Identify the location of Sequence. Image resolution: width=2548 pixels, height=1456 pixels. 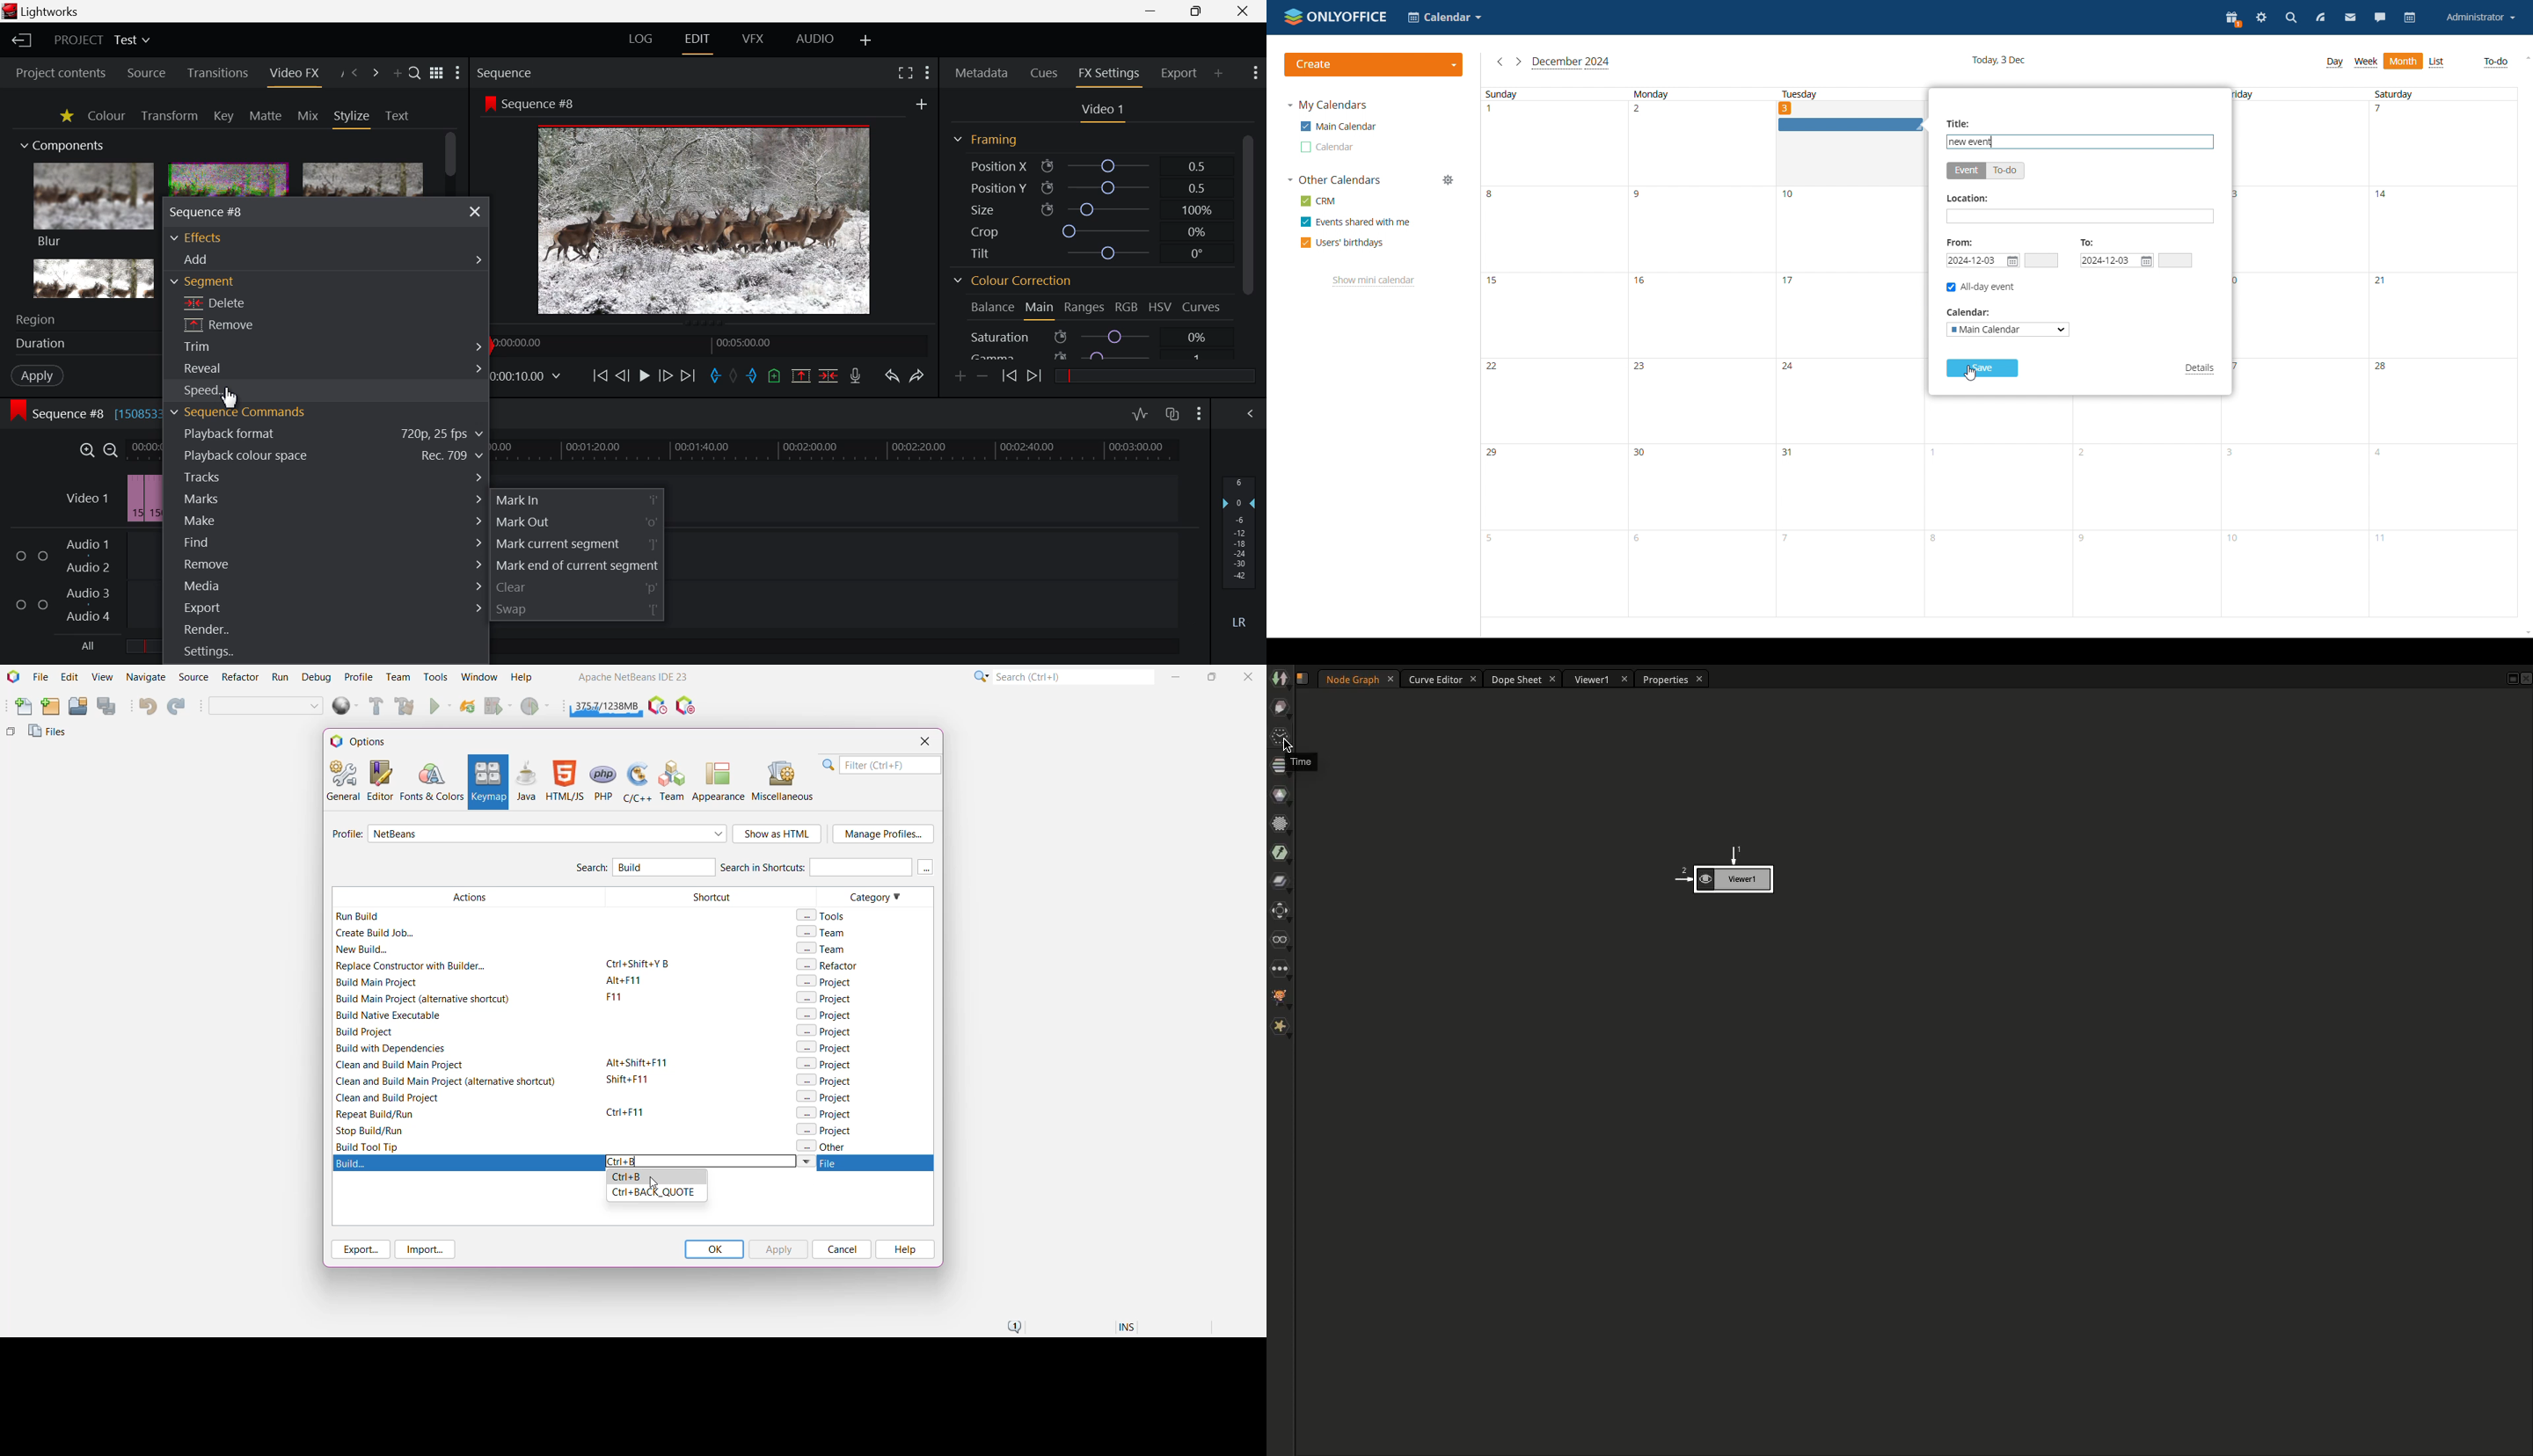
(529, 72).